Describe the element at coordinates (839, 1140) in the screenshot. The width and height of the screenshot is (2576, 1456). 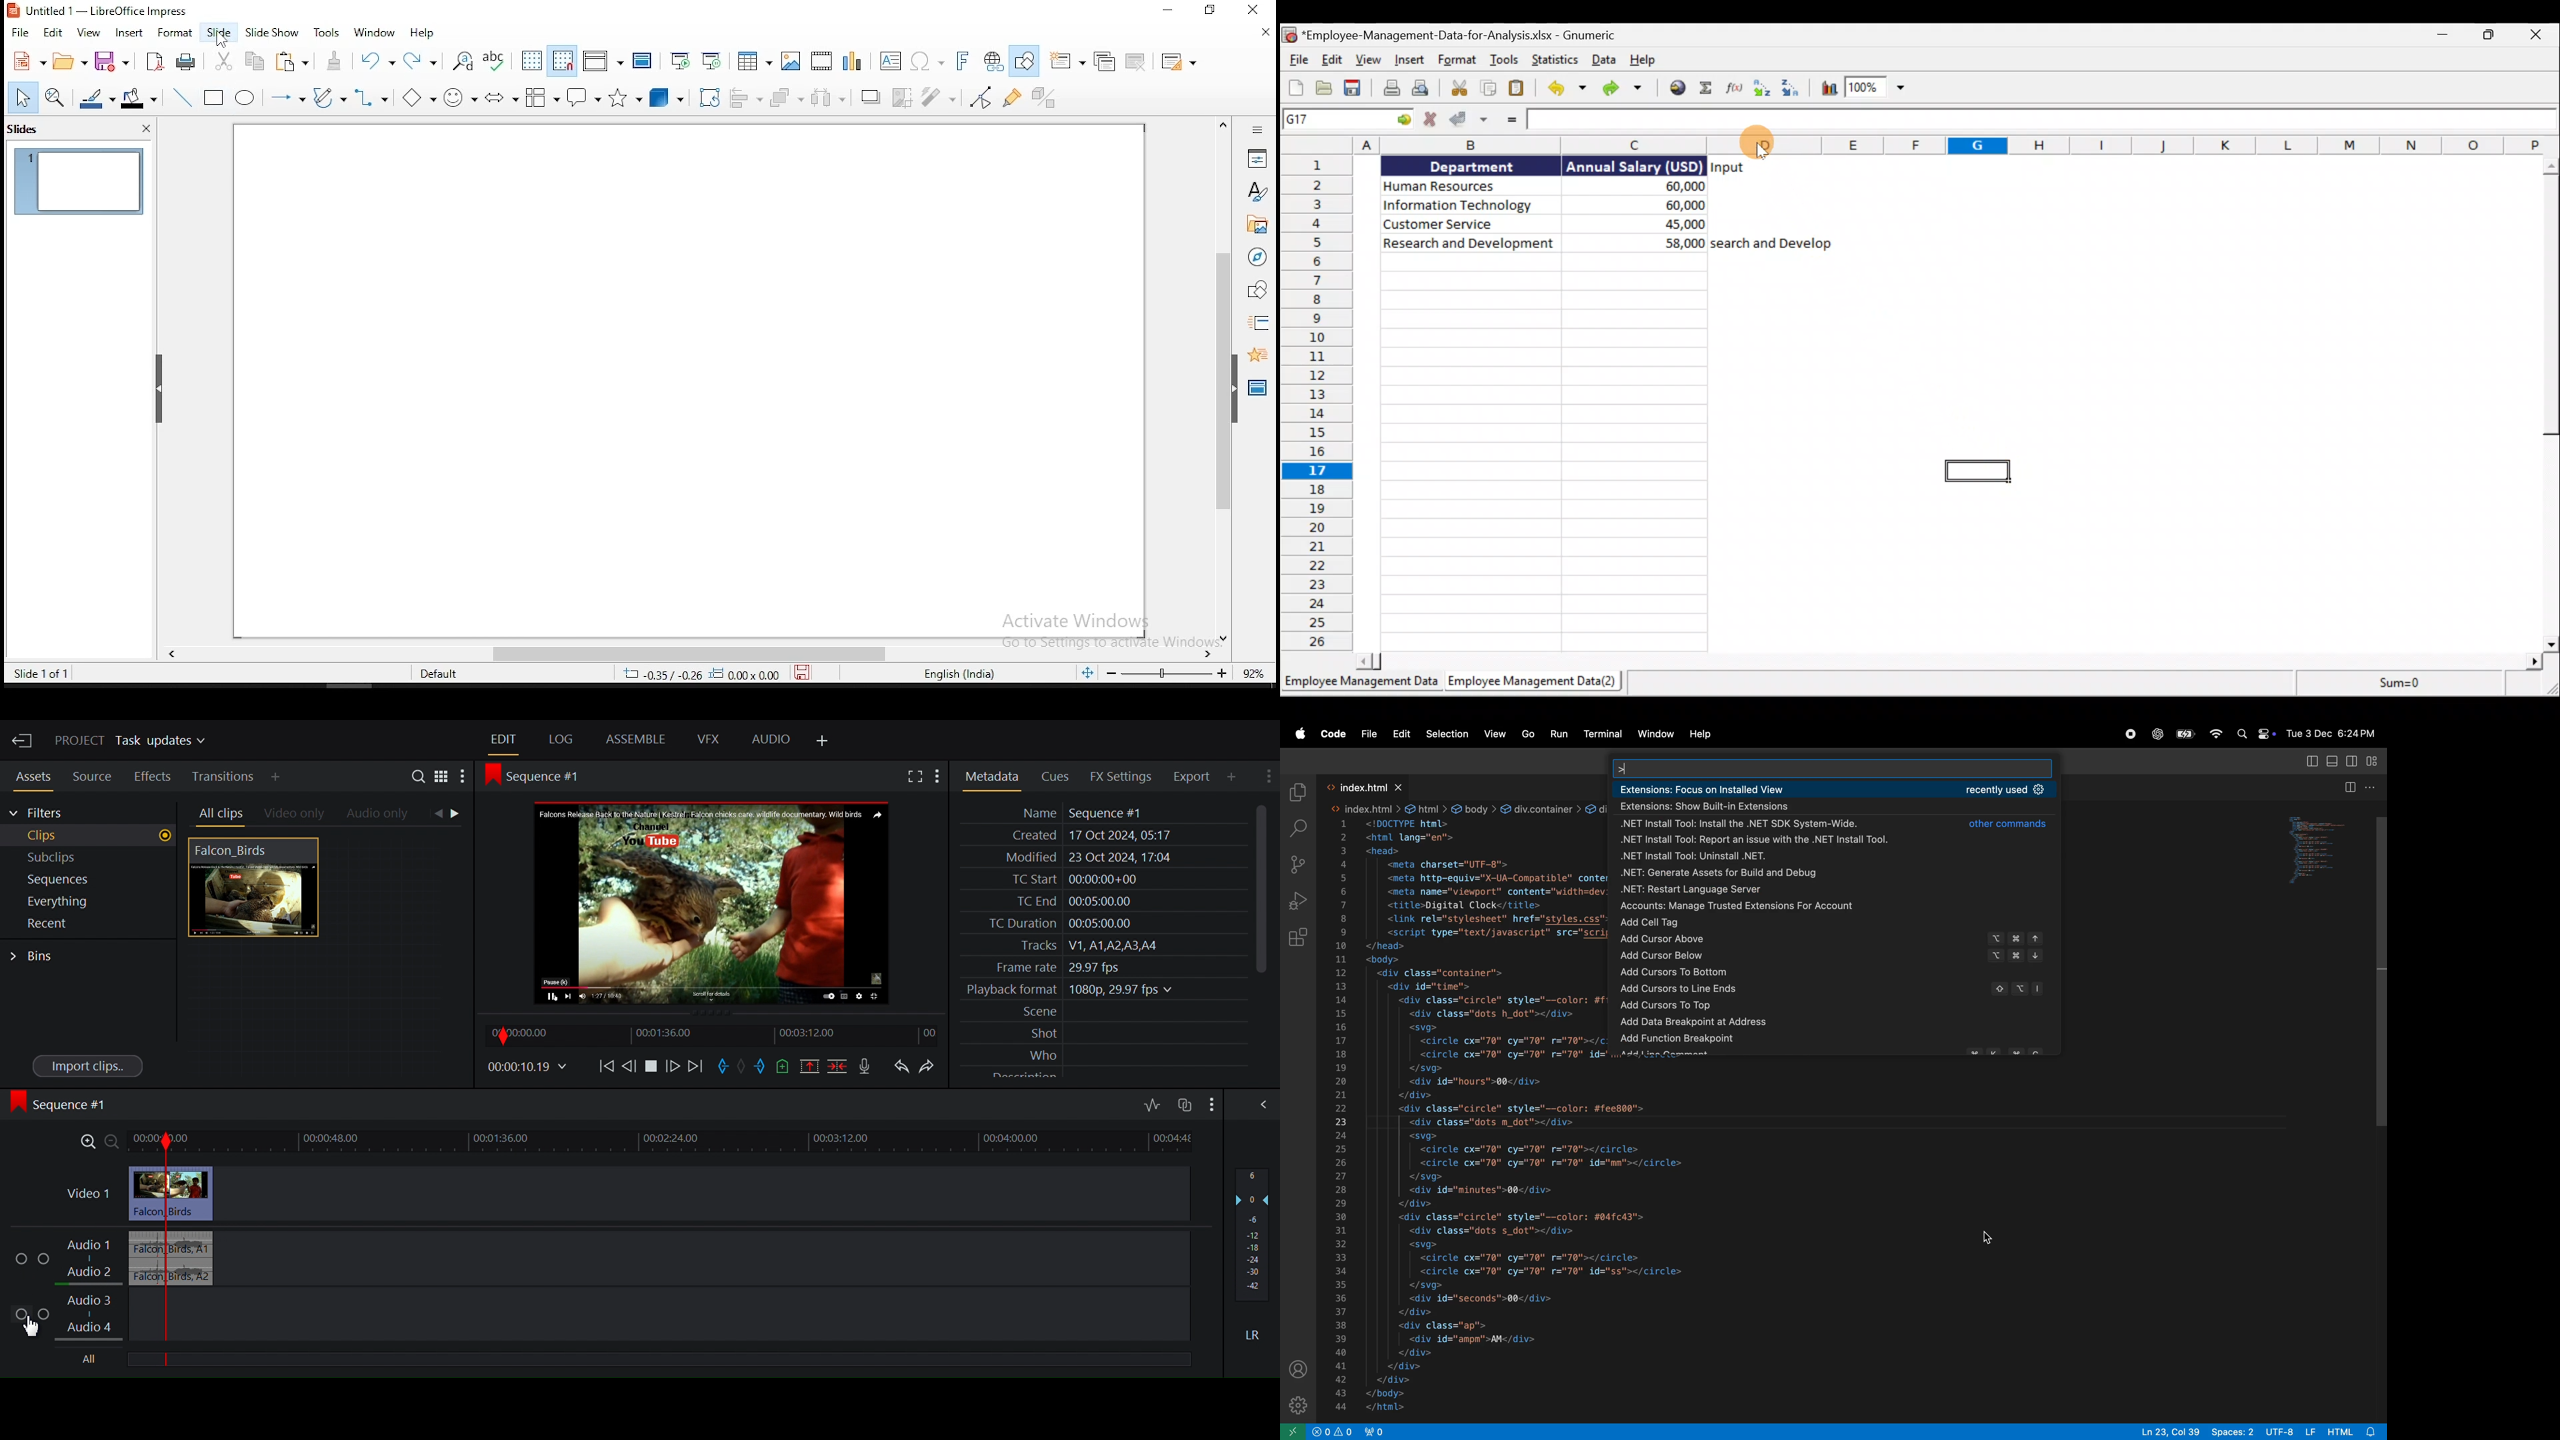
I see `| 00:03:12.00` at that location.